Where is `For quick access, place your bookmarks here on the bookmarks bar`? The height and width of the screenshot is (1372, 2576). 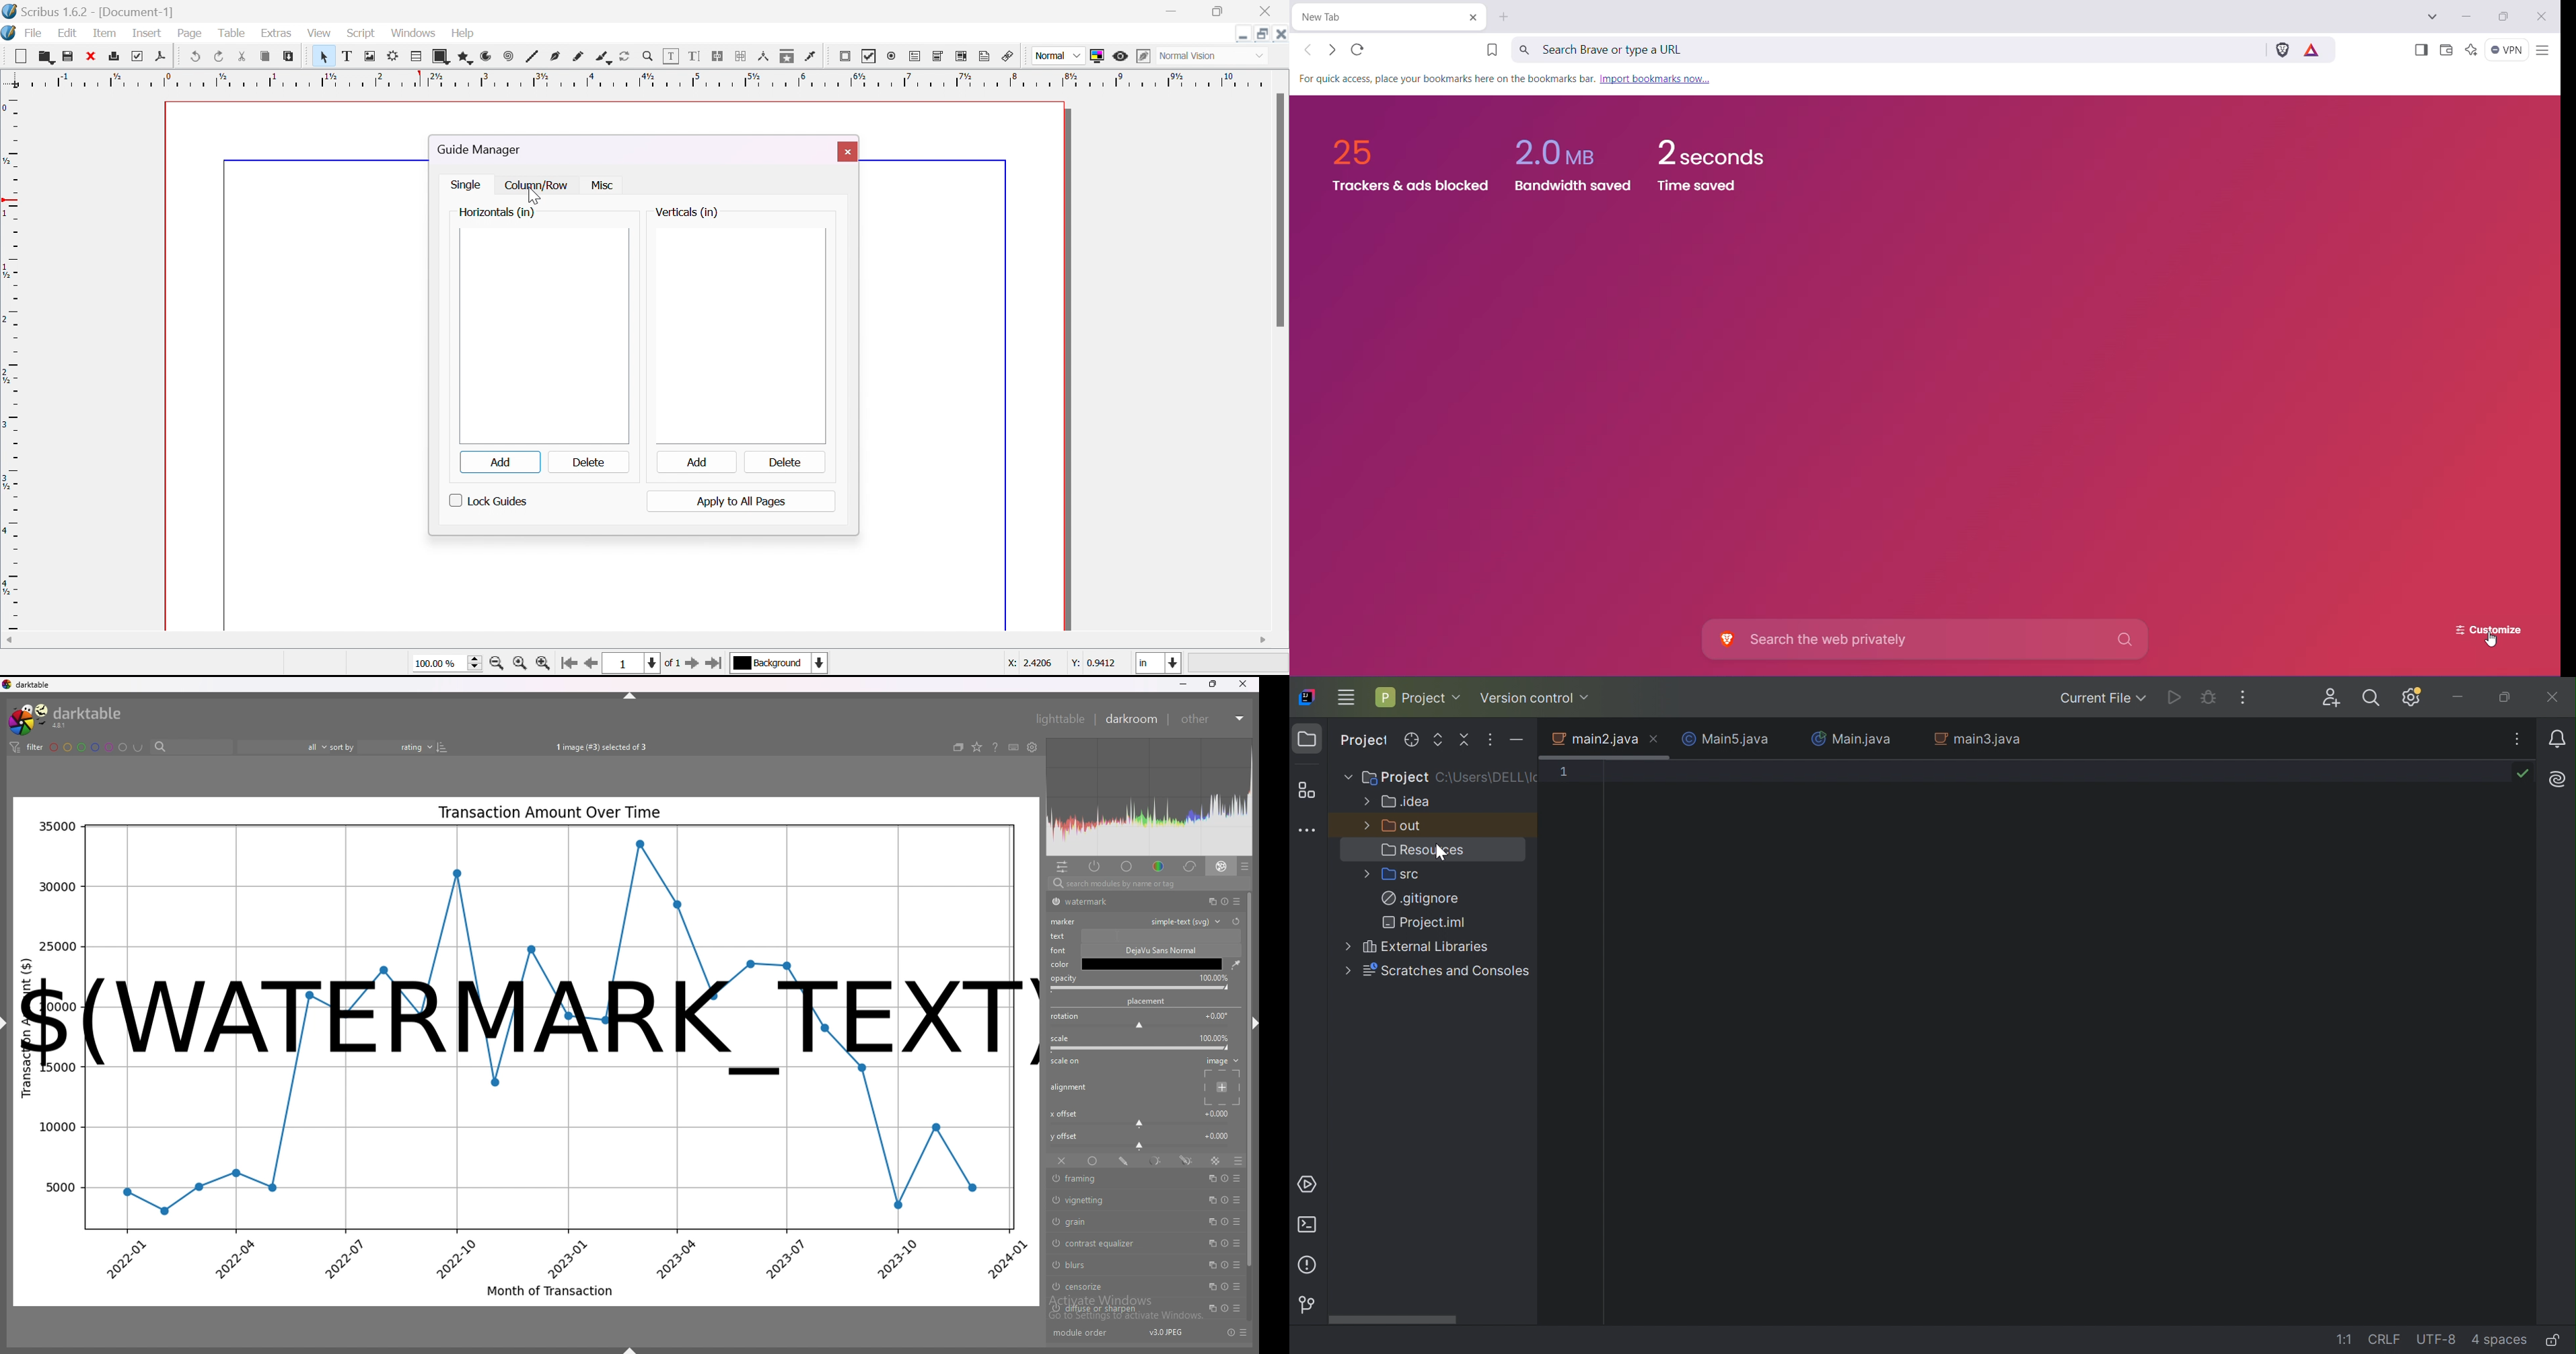
For quick access, place your bookmarks here on the bookmarks bar is located at coordinates (1444, 79).